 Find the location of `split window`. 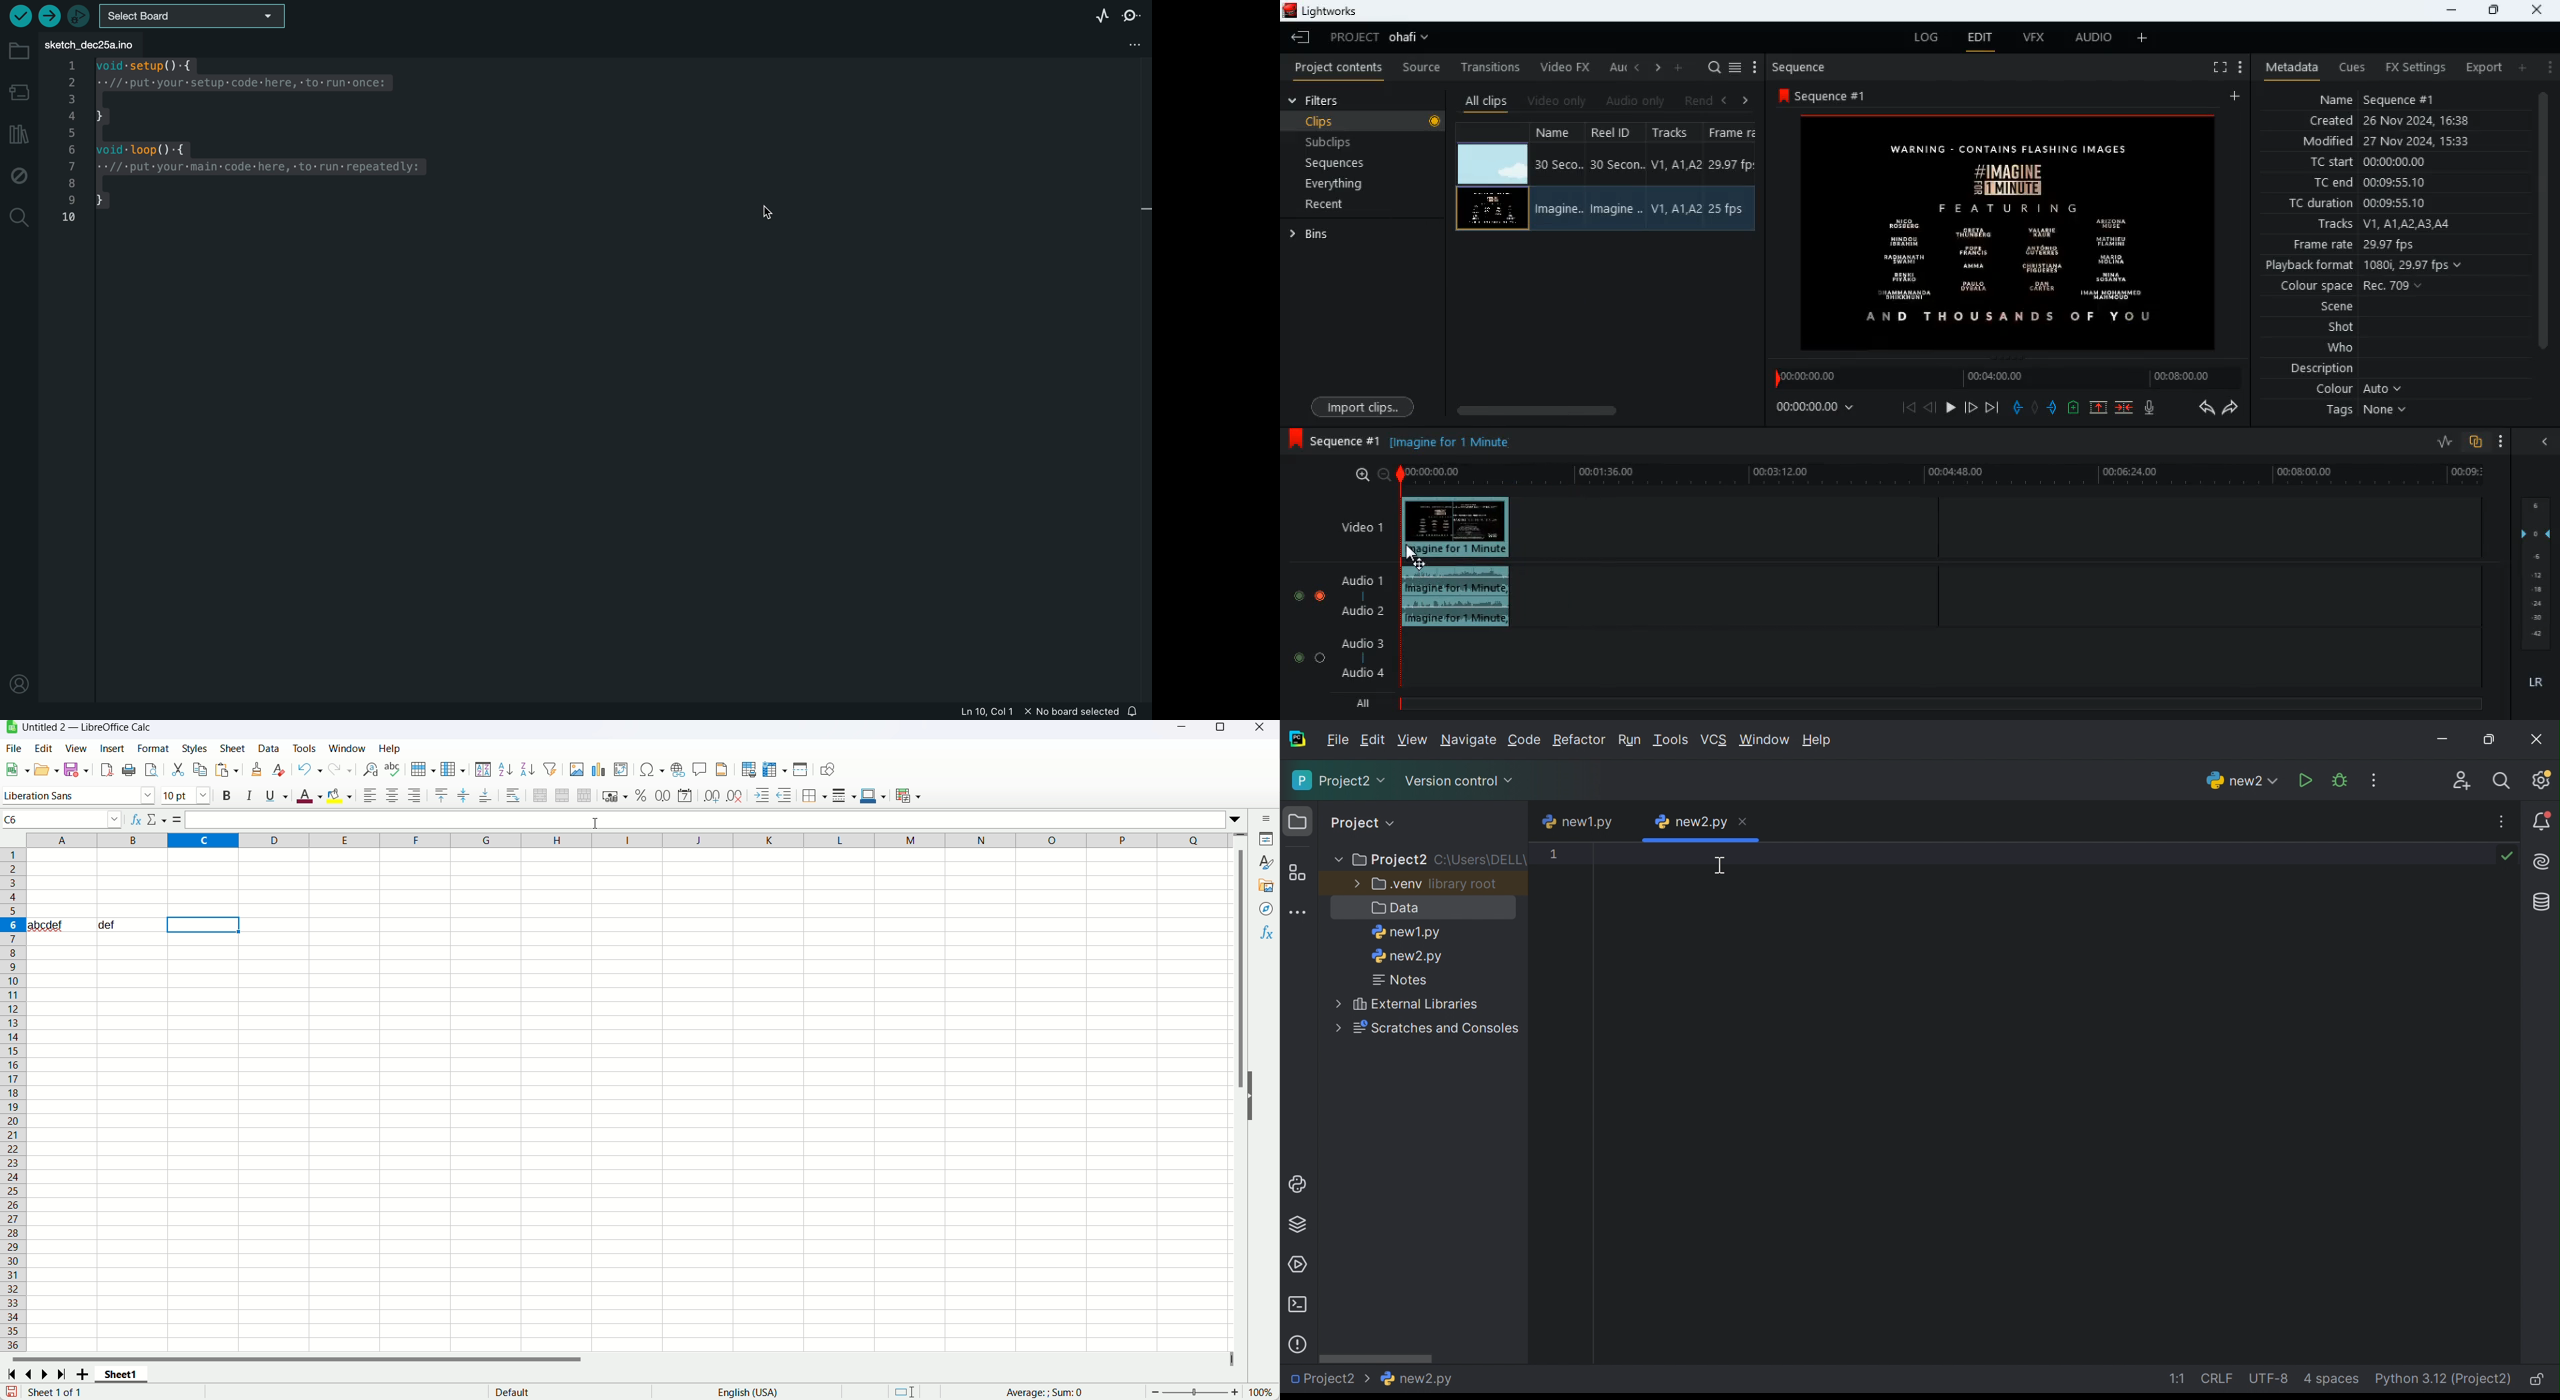

split window is located at coordinates (802, 769).